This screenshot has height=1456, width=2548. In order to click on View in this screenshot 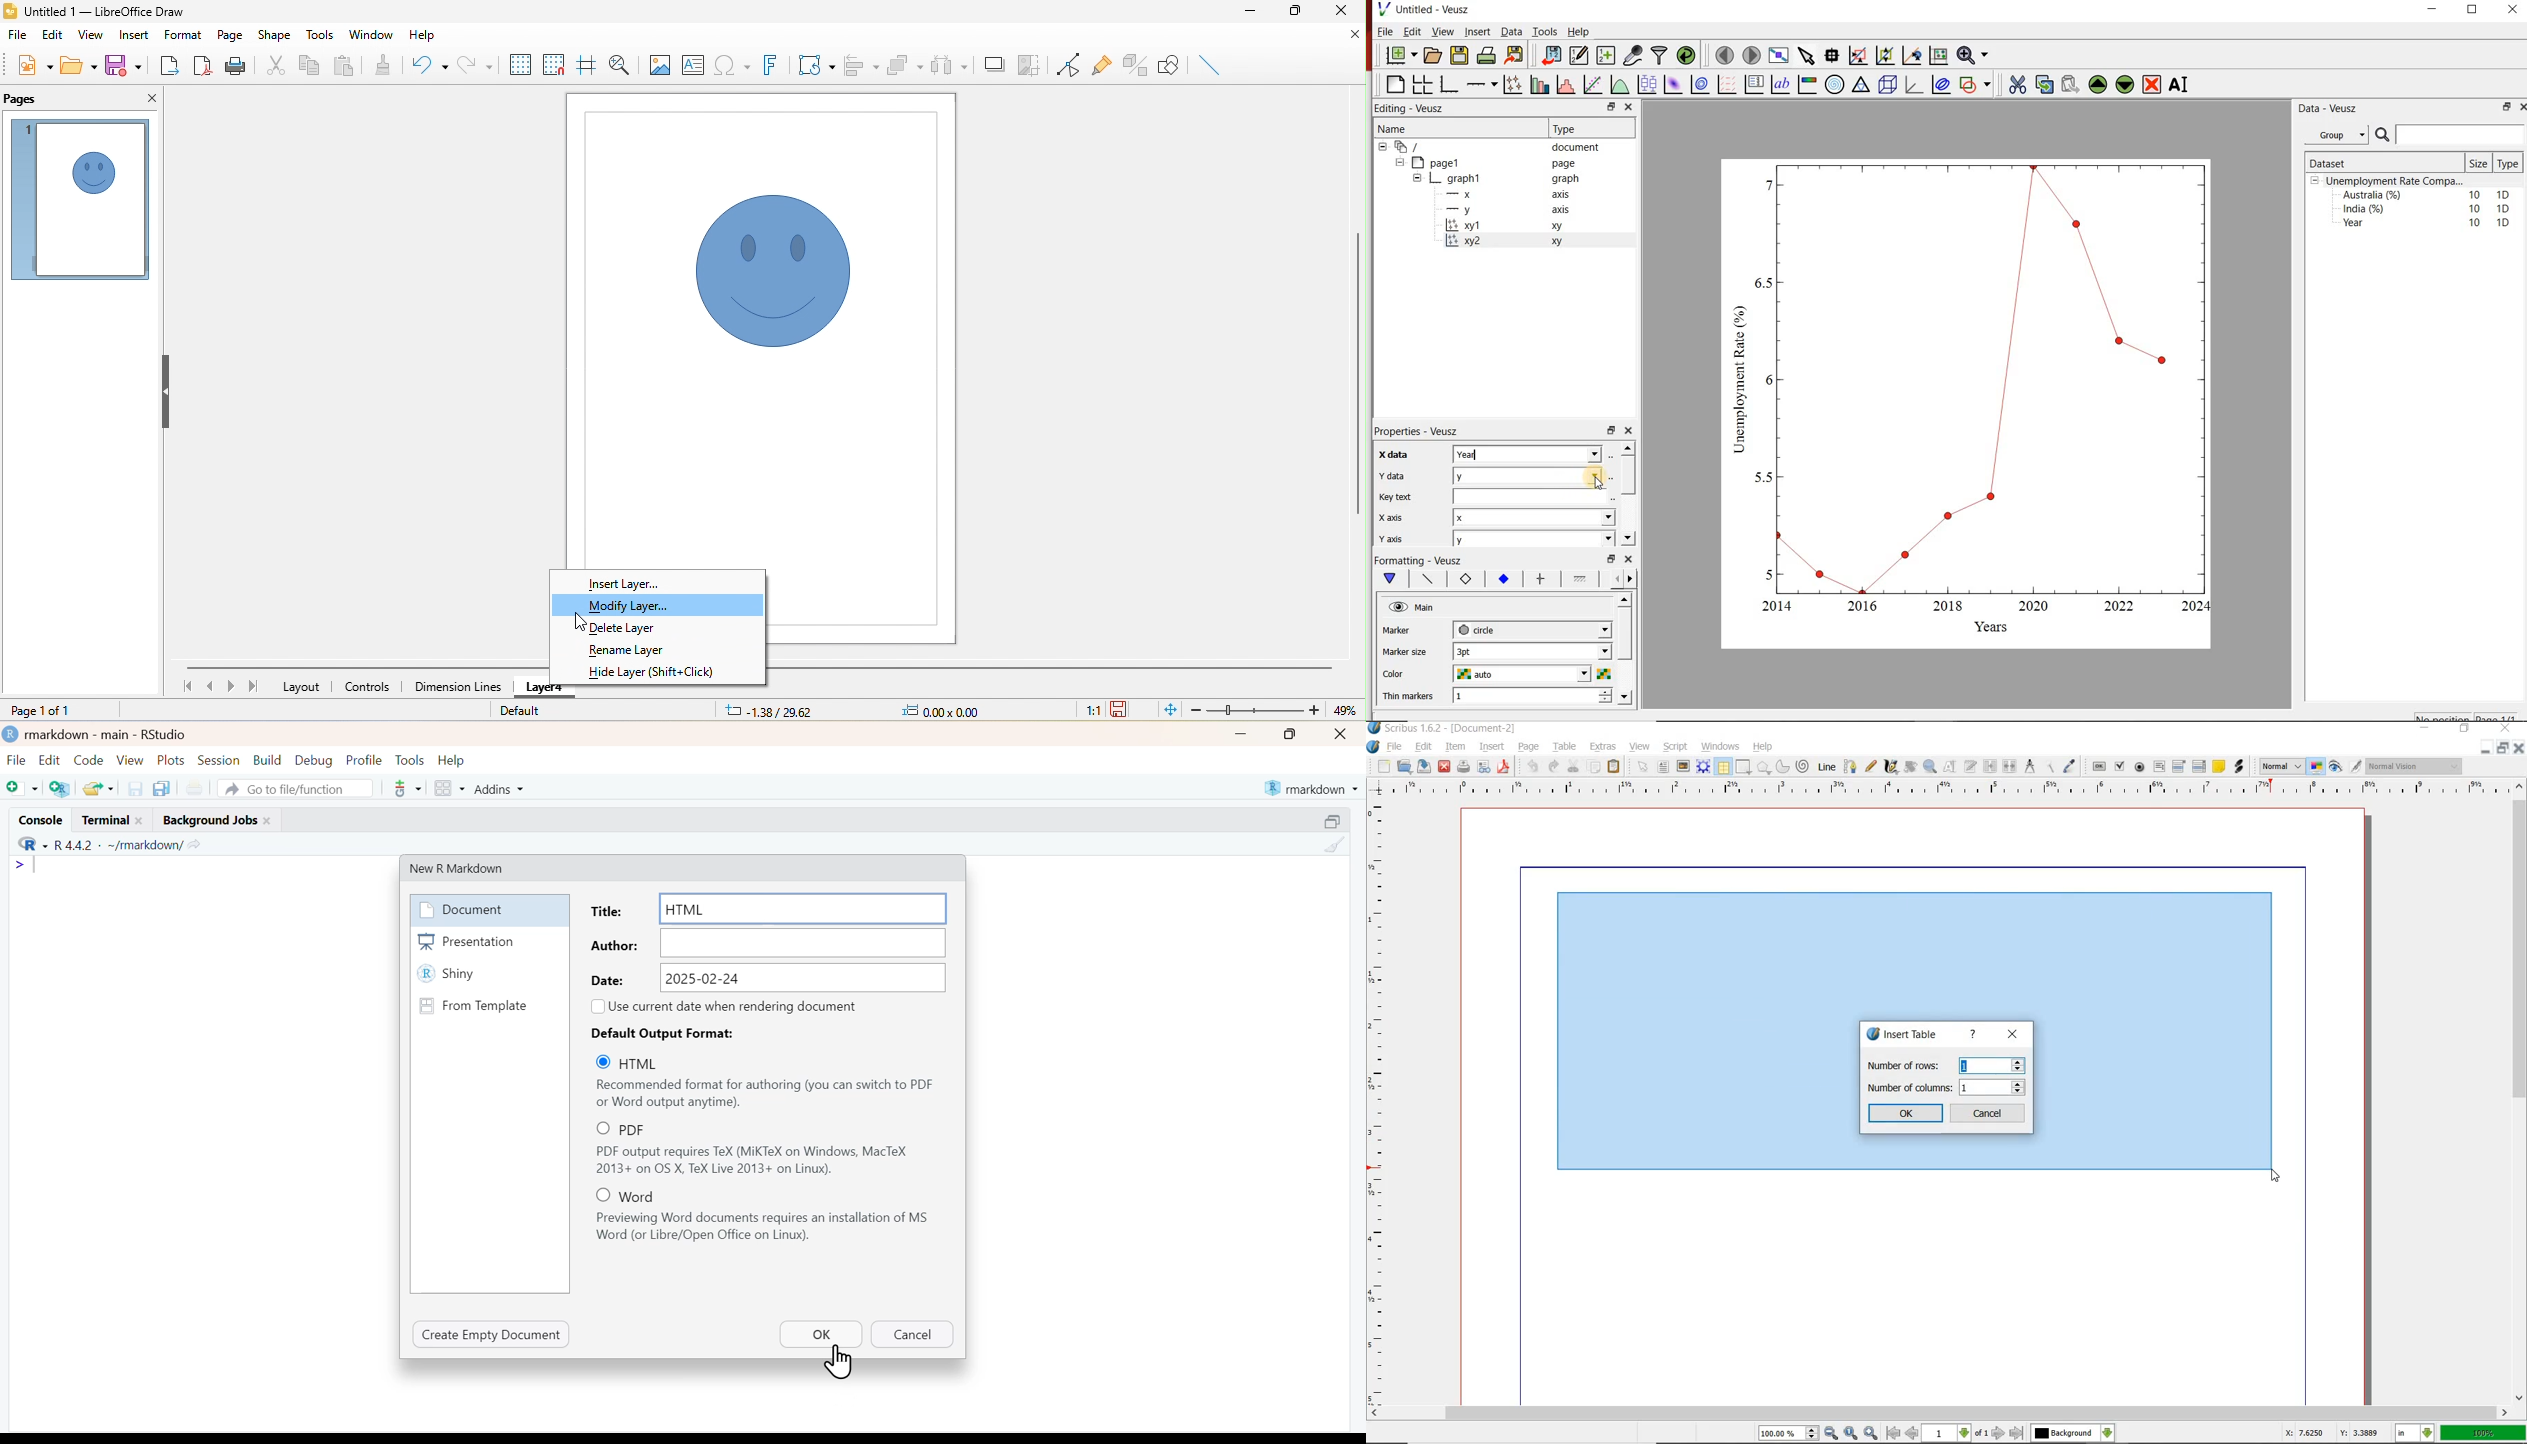, I will do `click(130, 760)`.